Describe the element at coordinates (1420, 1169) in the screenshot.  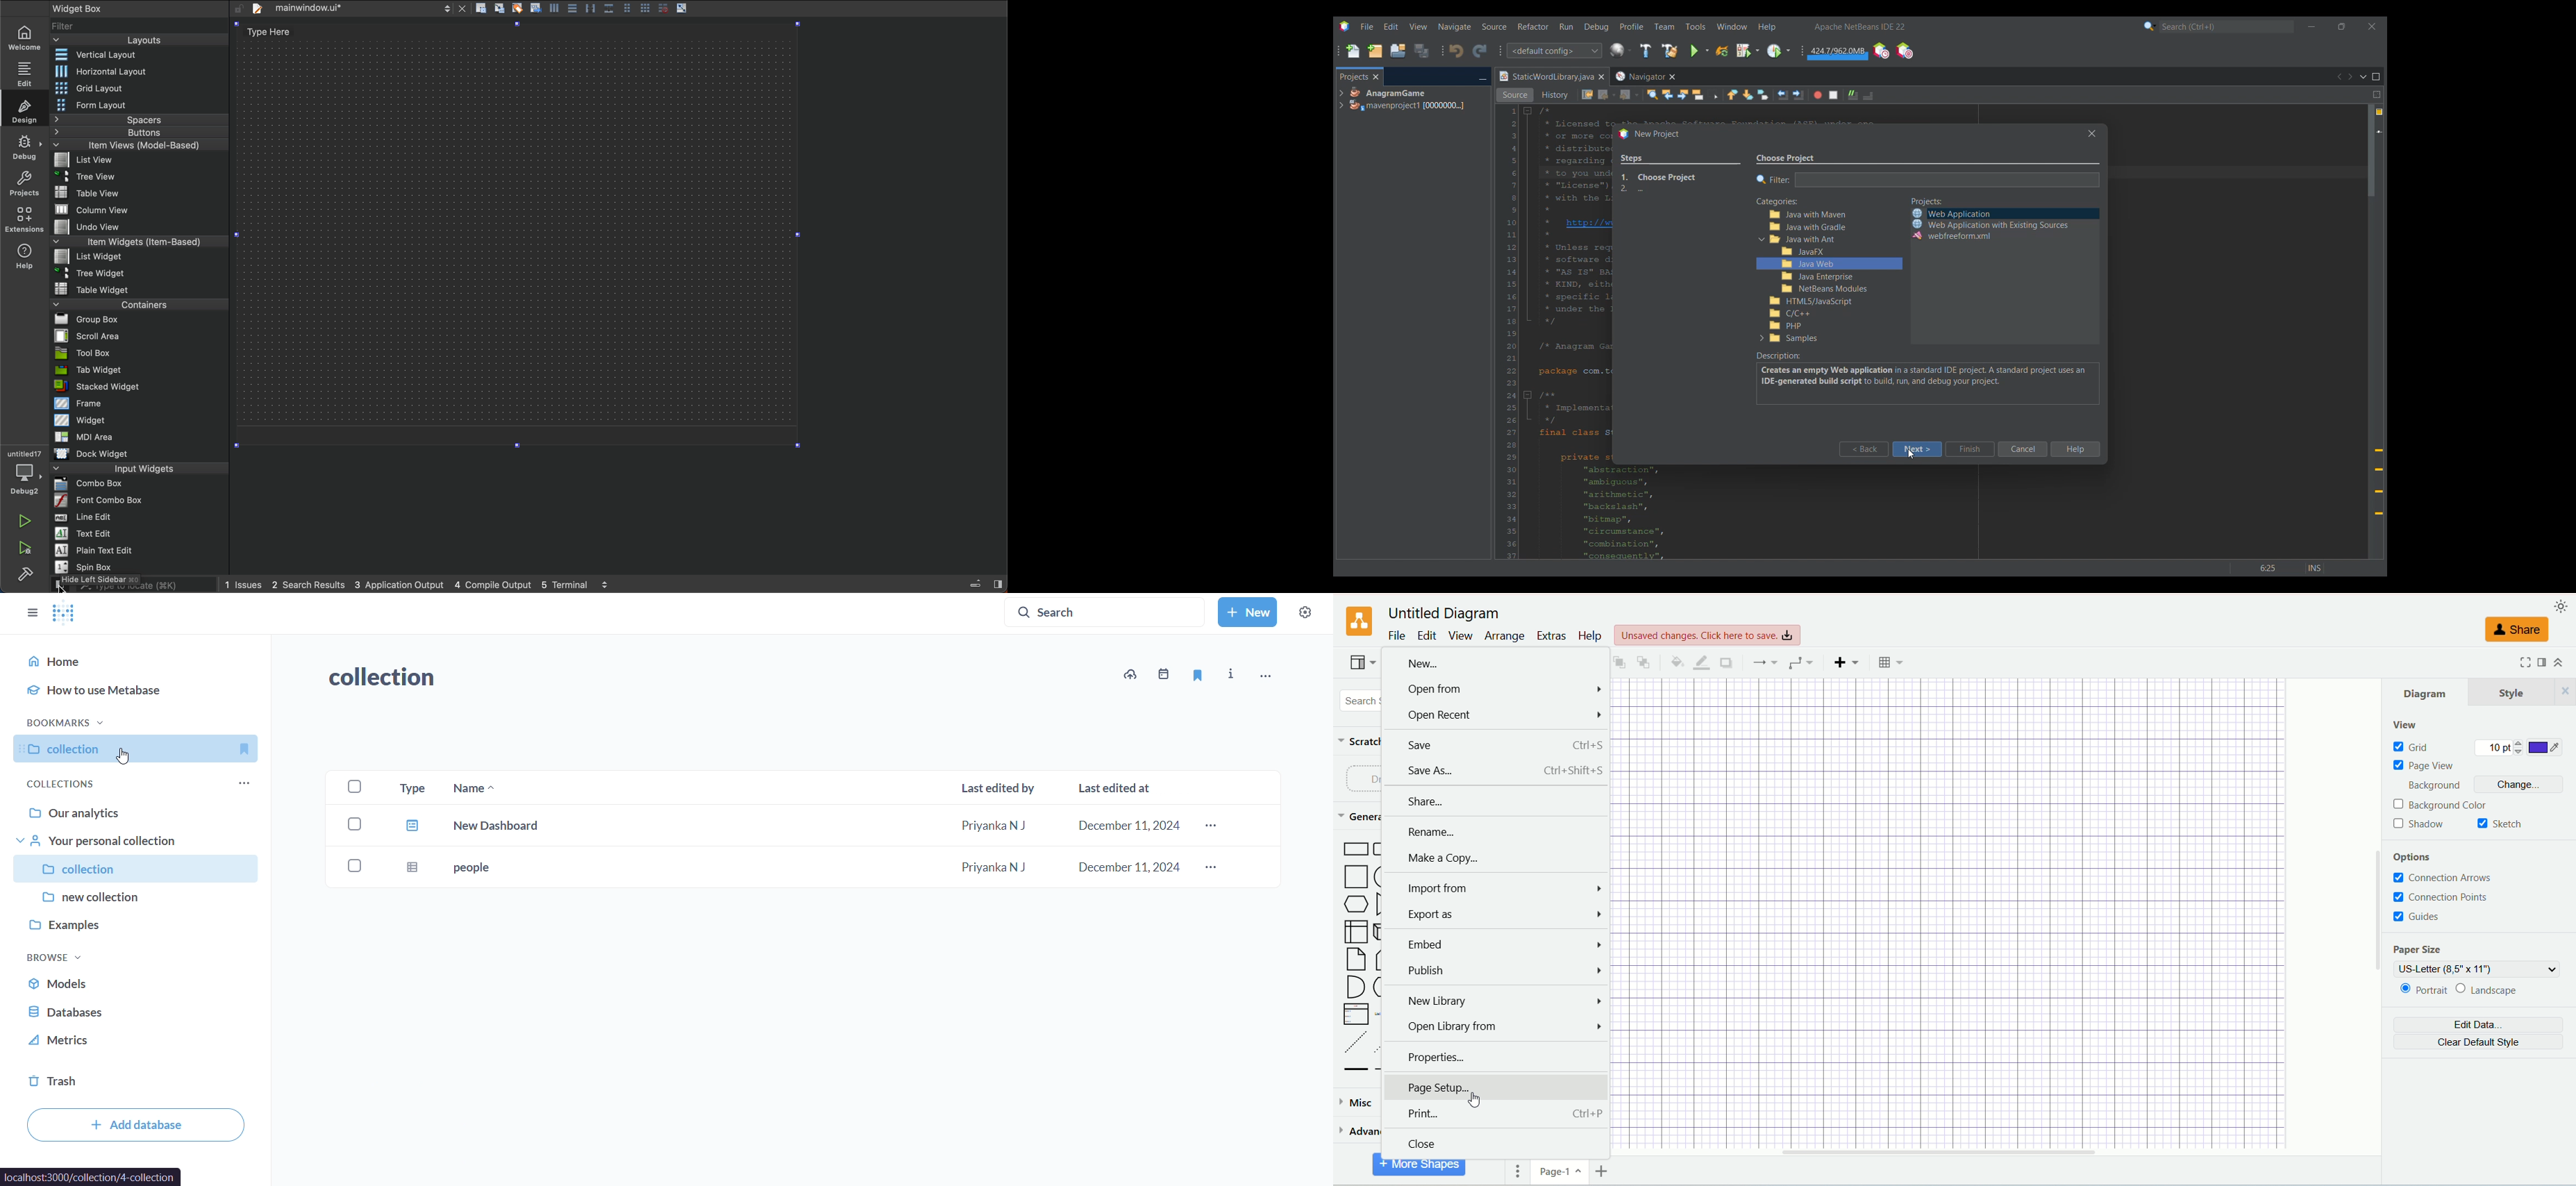
I see `more shapes` at that location.